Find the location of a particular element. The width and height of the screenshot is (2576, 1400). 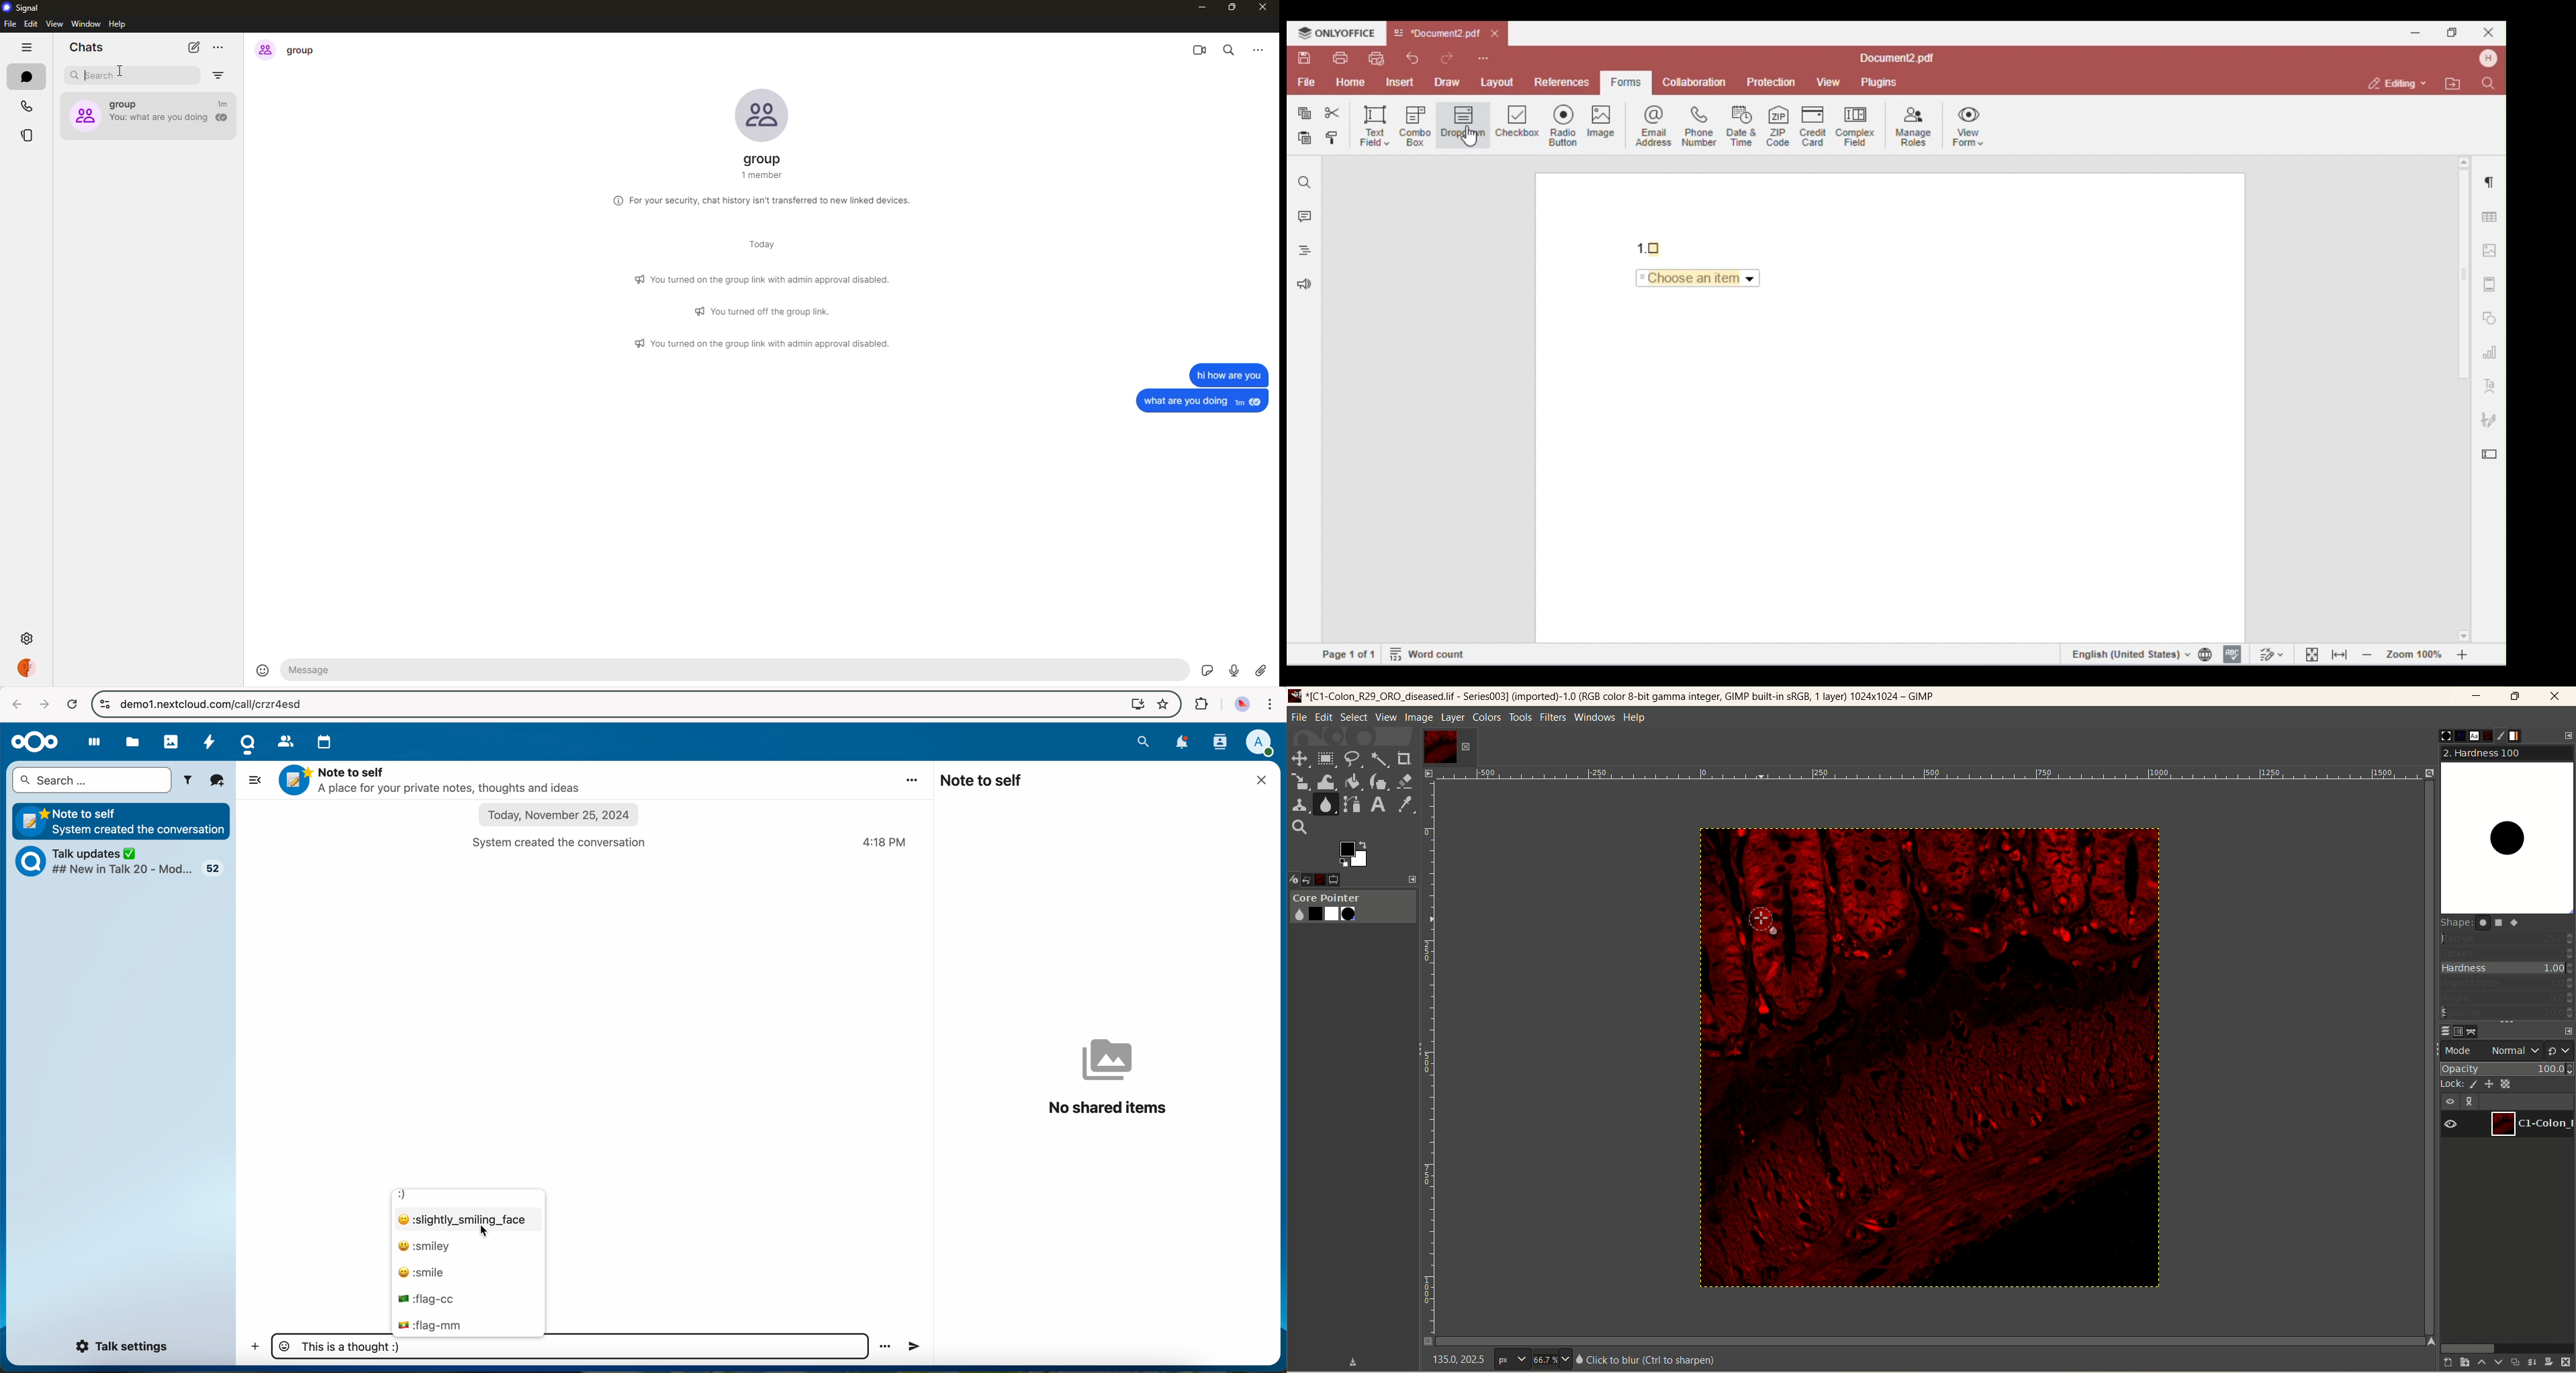

ink tool is located at coordinates (1379, 781).